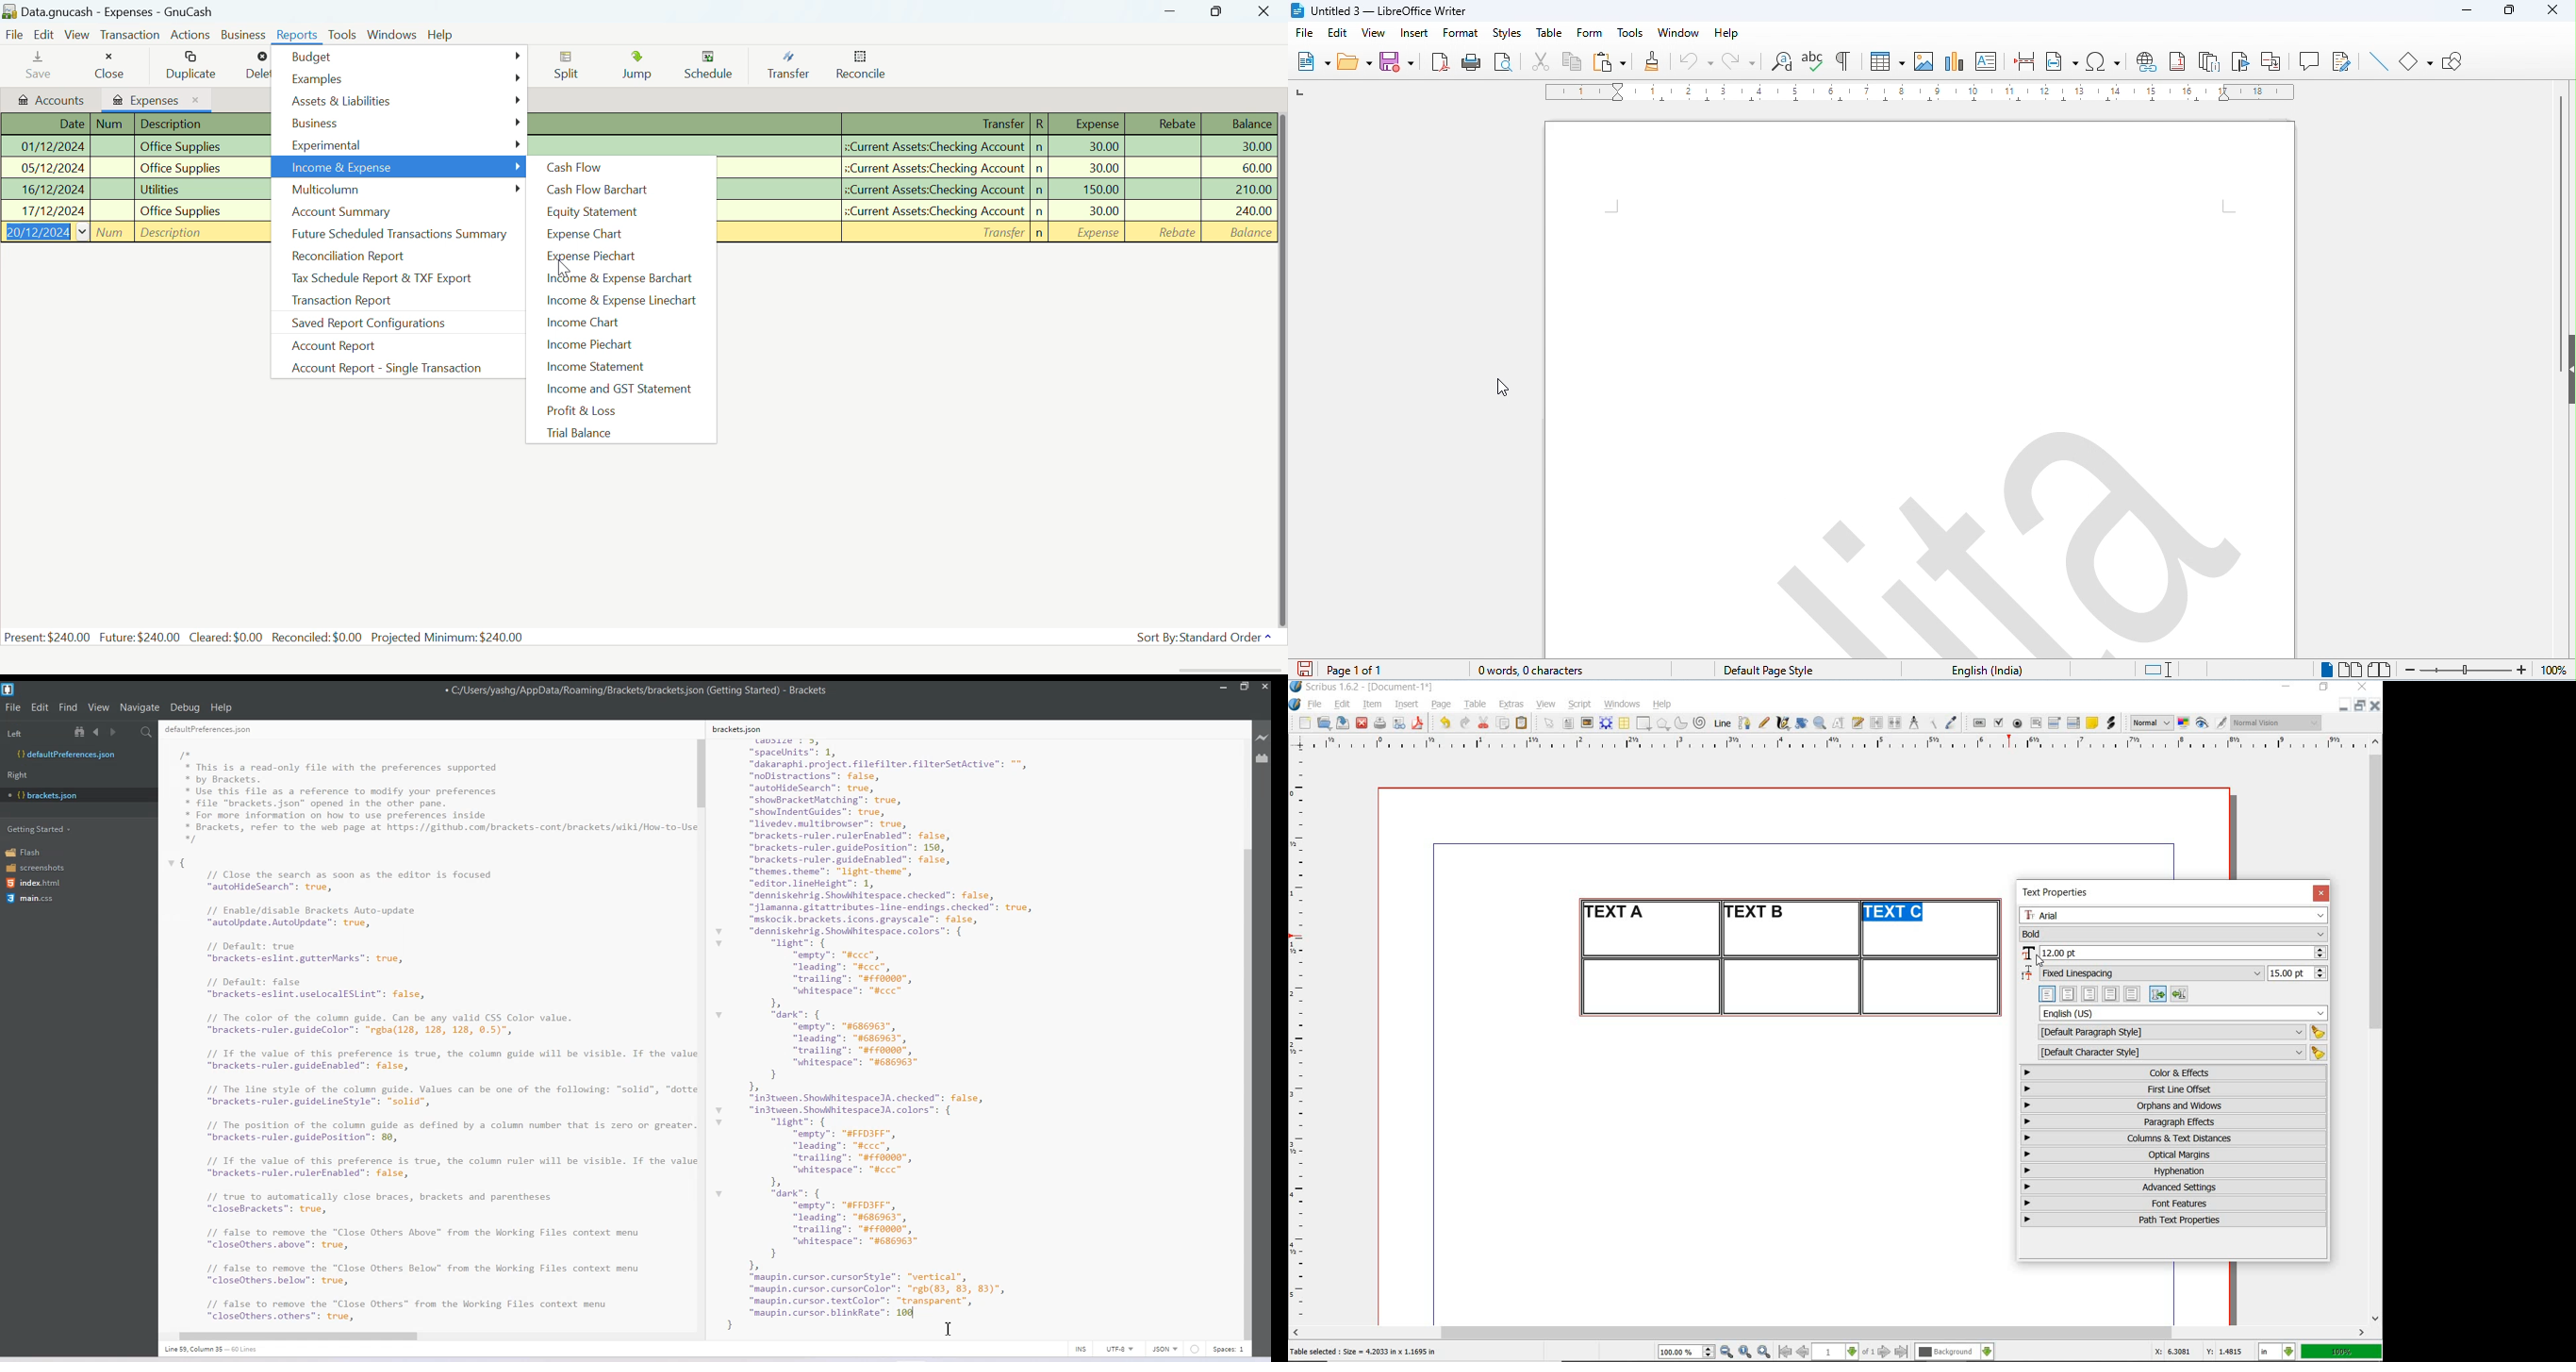 The width and height of the screenshot is (2576, 1372). Describe the element at coordinates (1829, 1334) in the screenshot. I see `scrollbar` at that location.